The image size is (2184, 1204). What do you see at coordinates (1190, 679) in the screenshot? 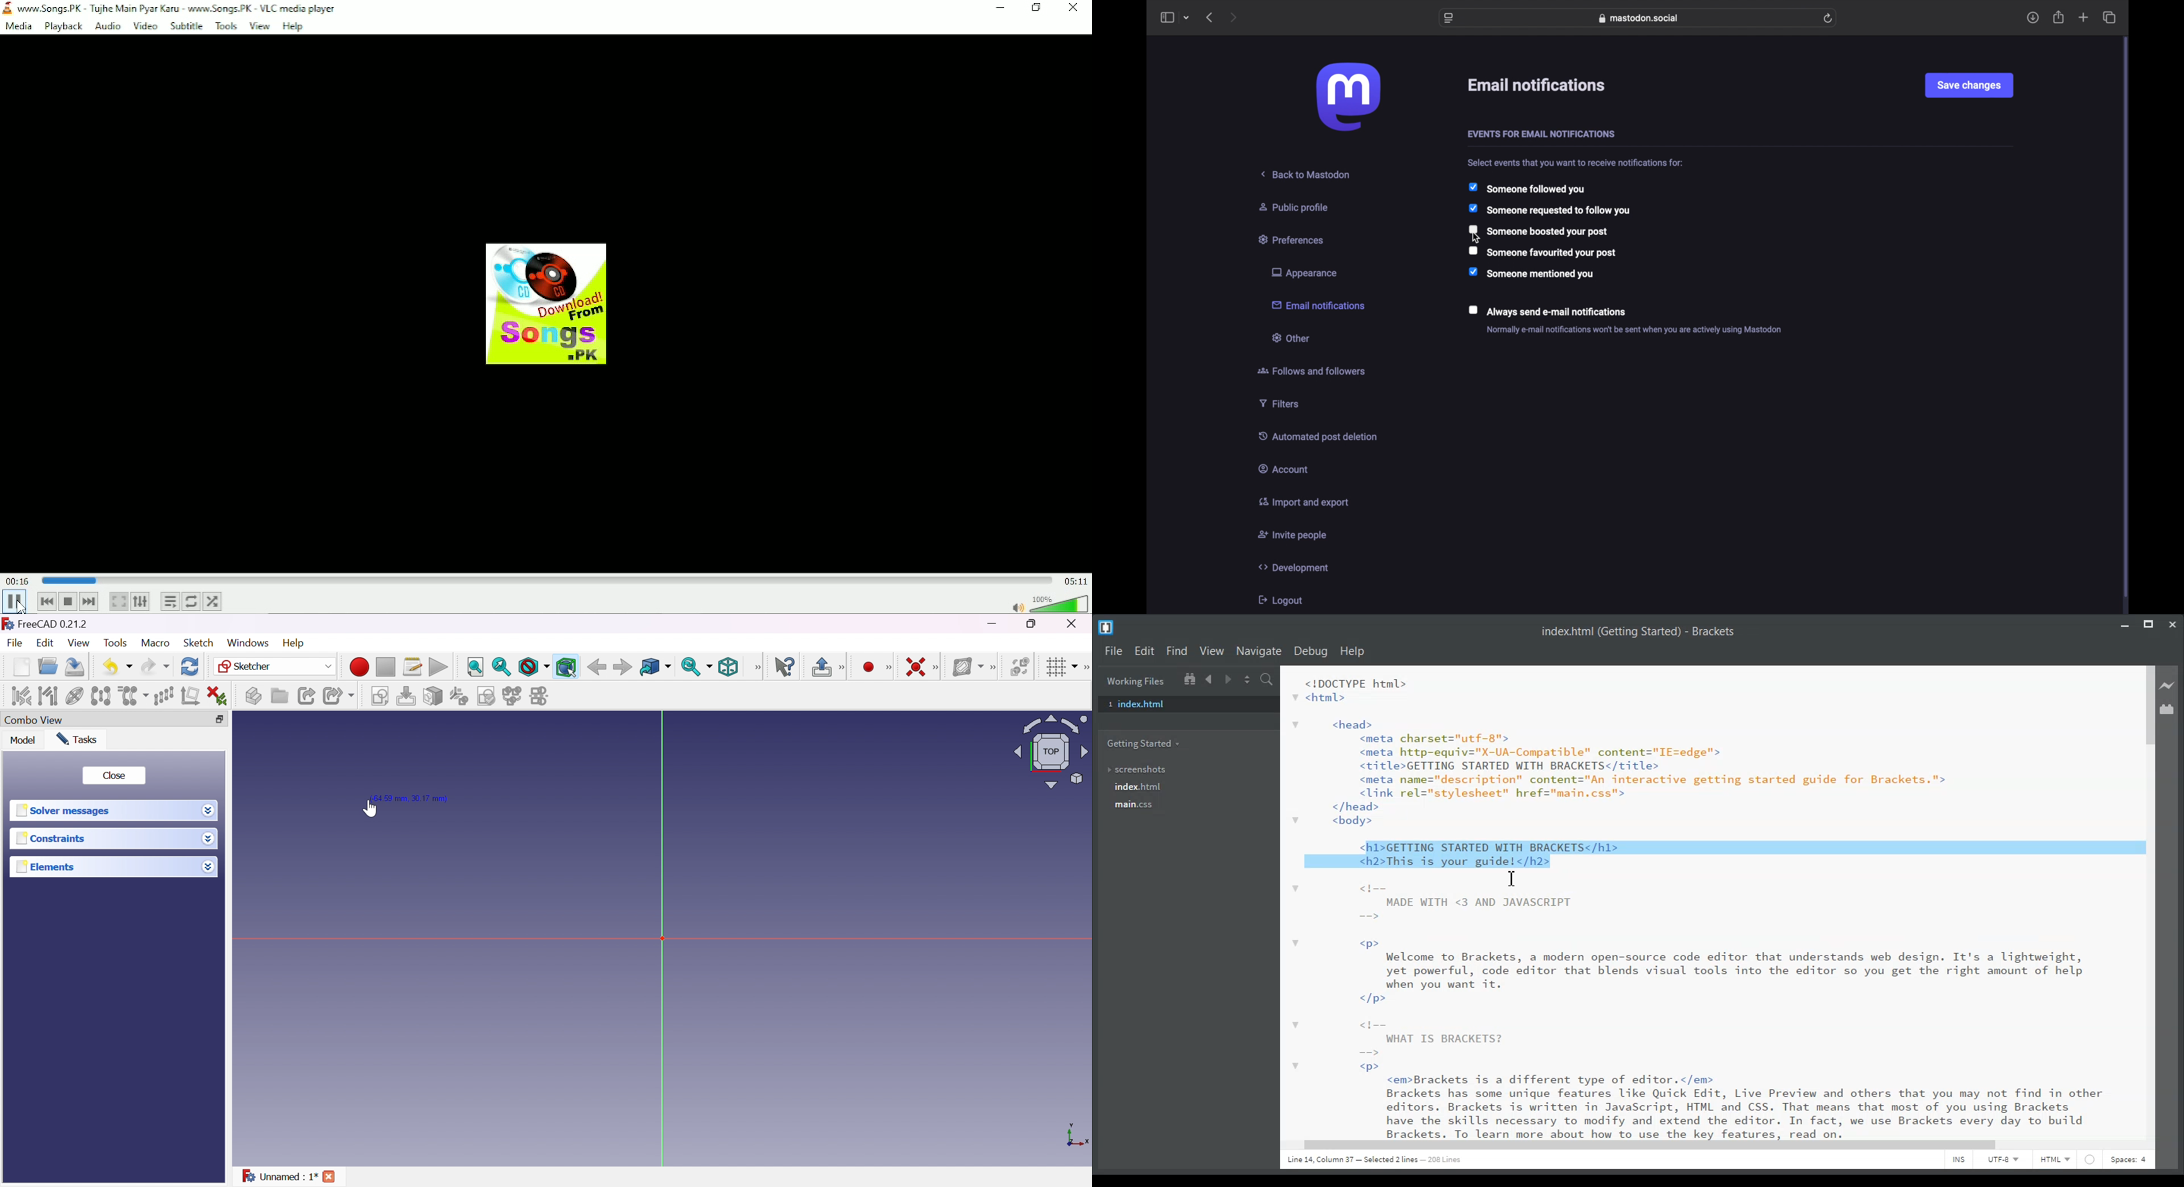
I see `Show in the File Tree` at bounding box center [1190, 679].